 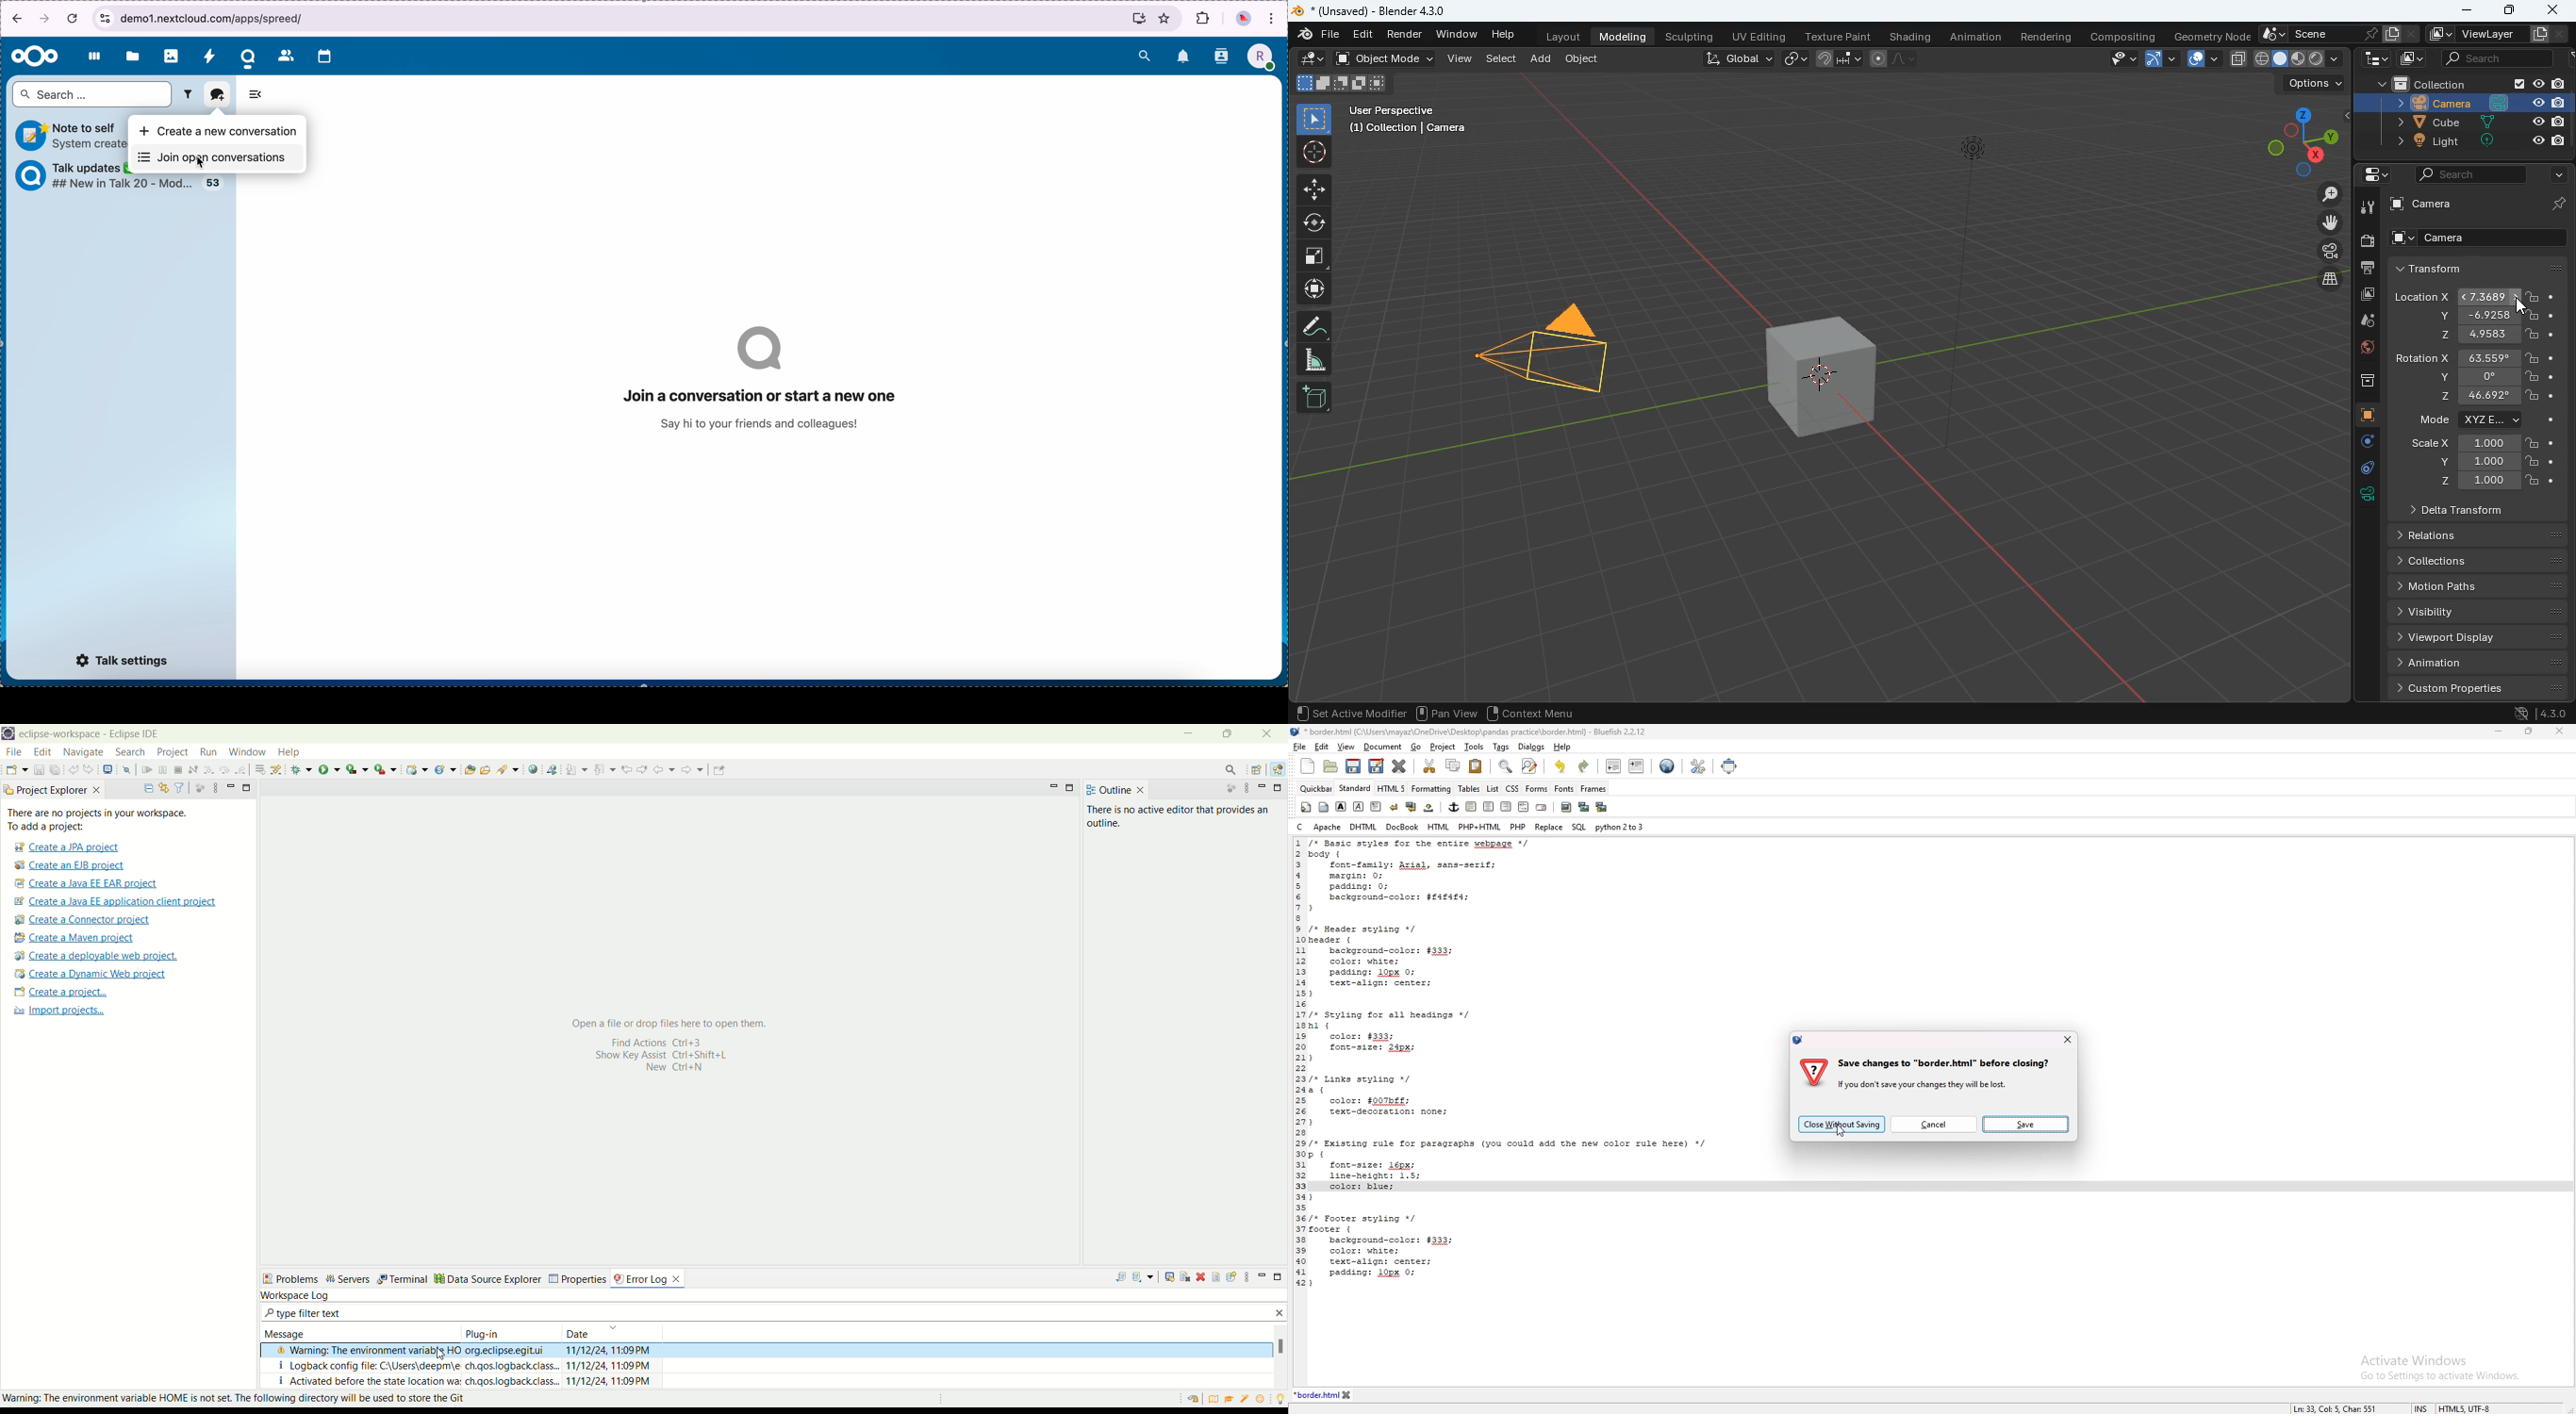 What do you see at coordinates (1524, 807) in the screenshot?
I see `html comment` at bounding box center [1524, 807].